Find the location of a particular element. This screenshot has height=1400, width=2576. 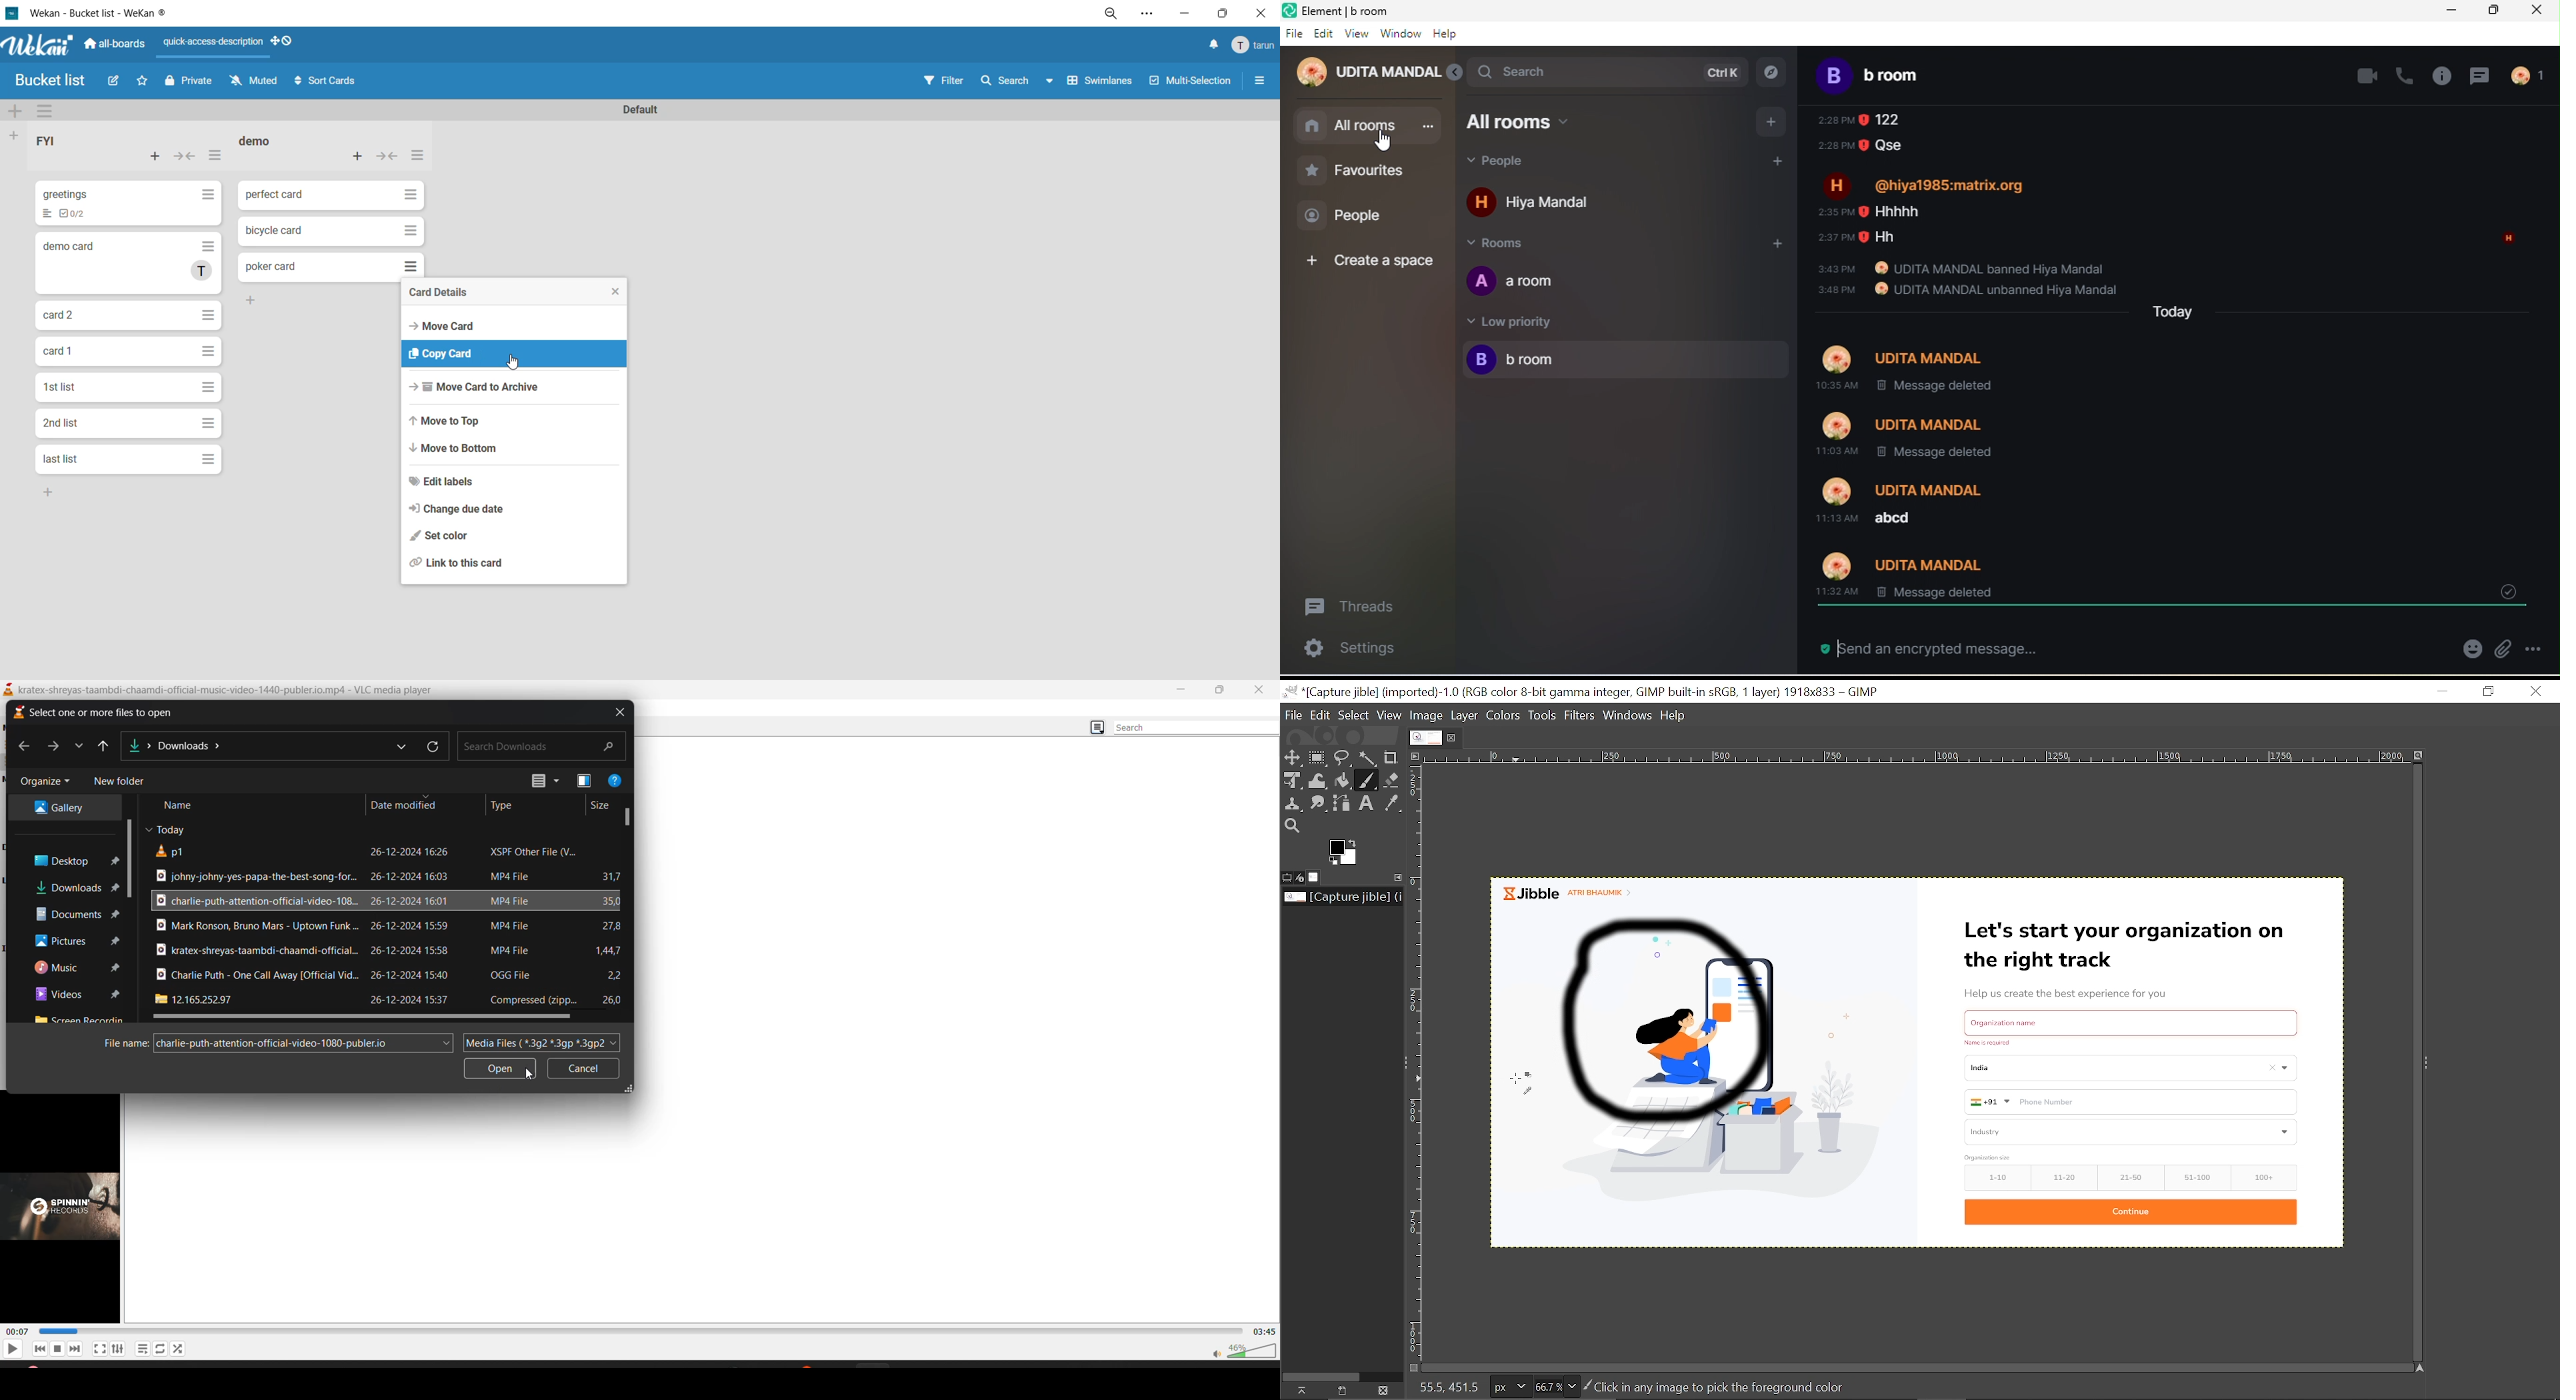

show desktop drag handles is located at coordinates (287, 42).